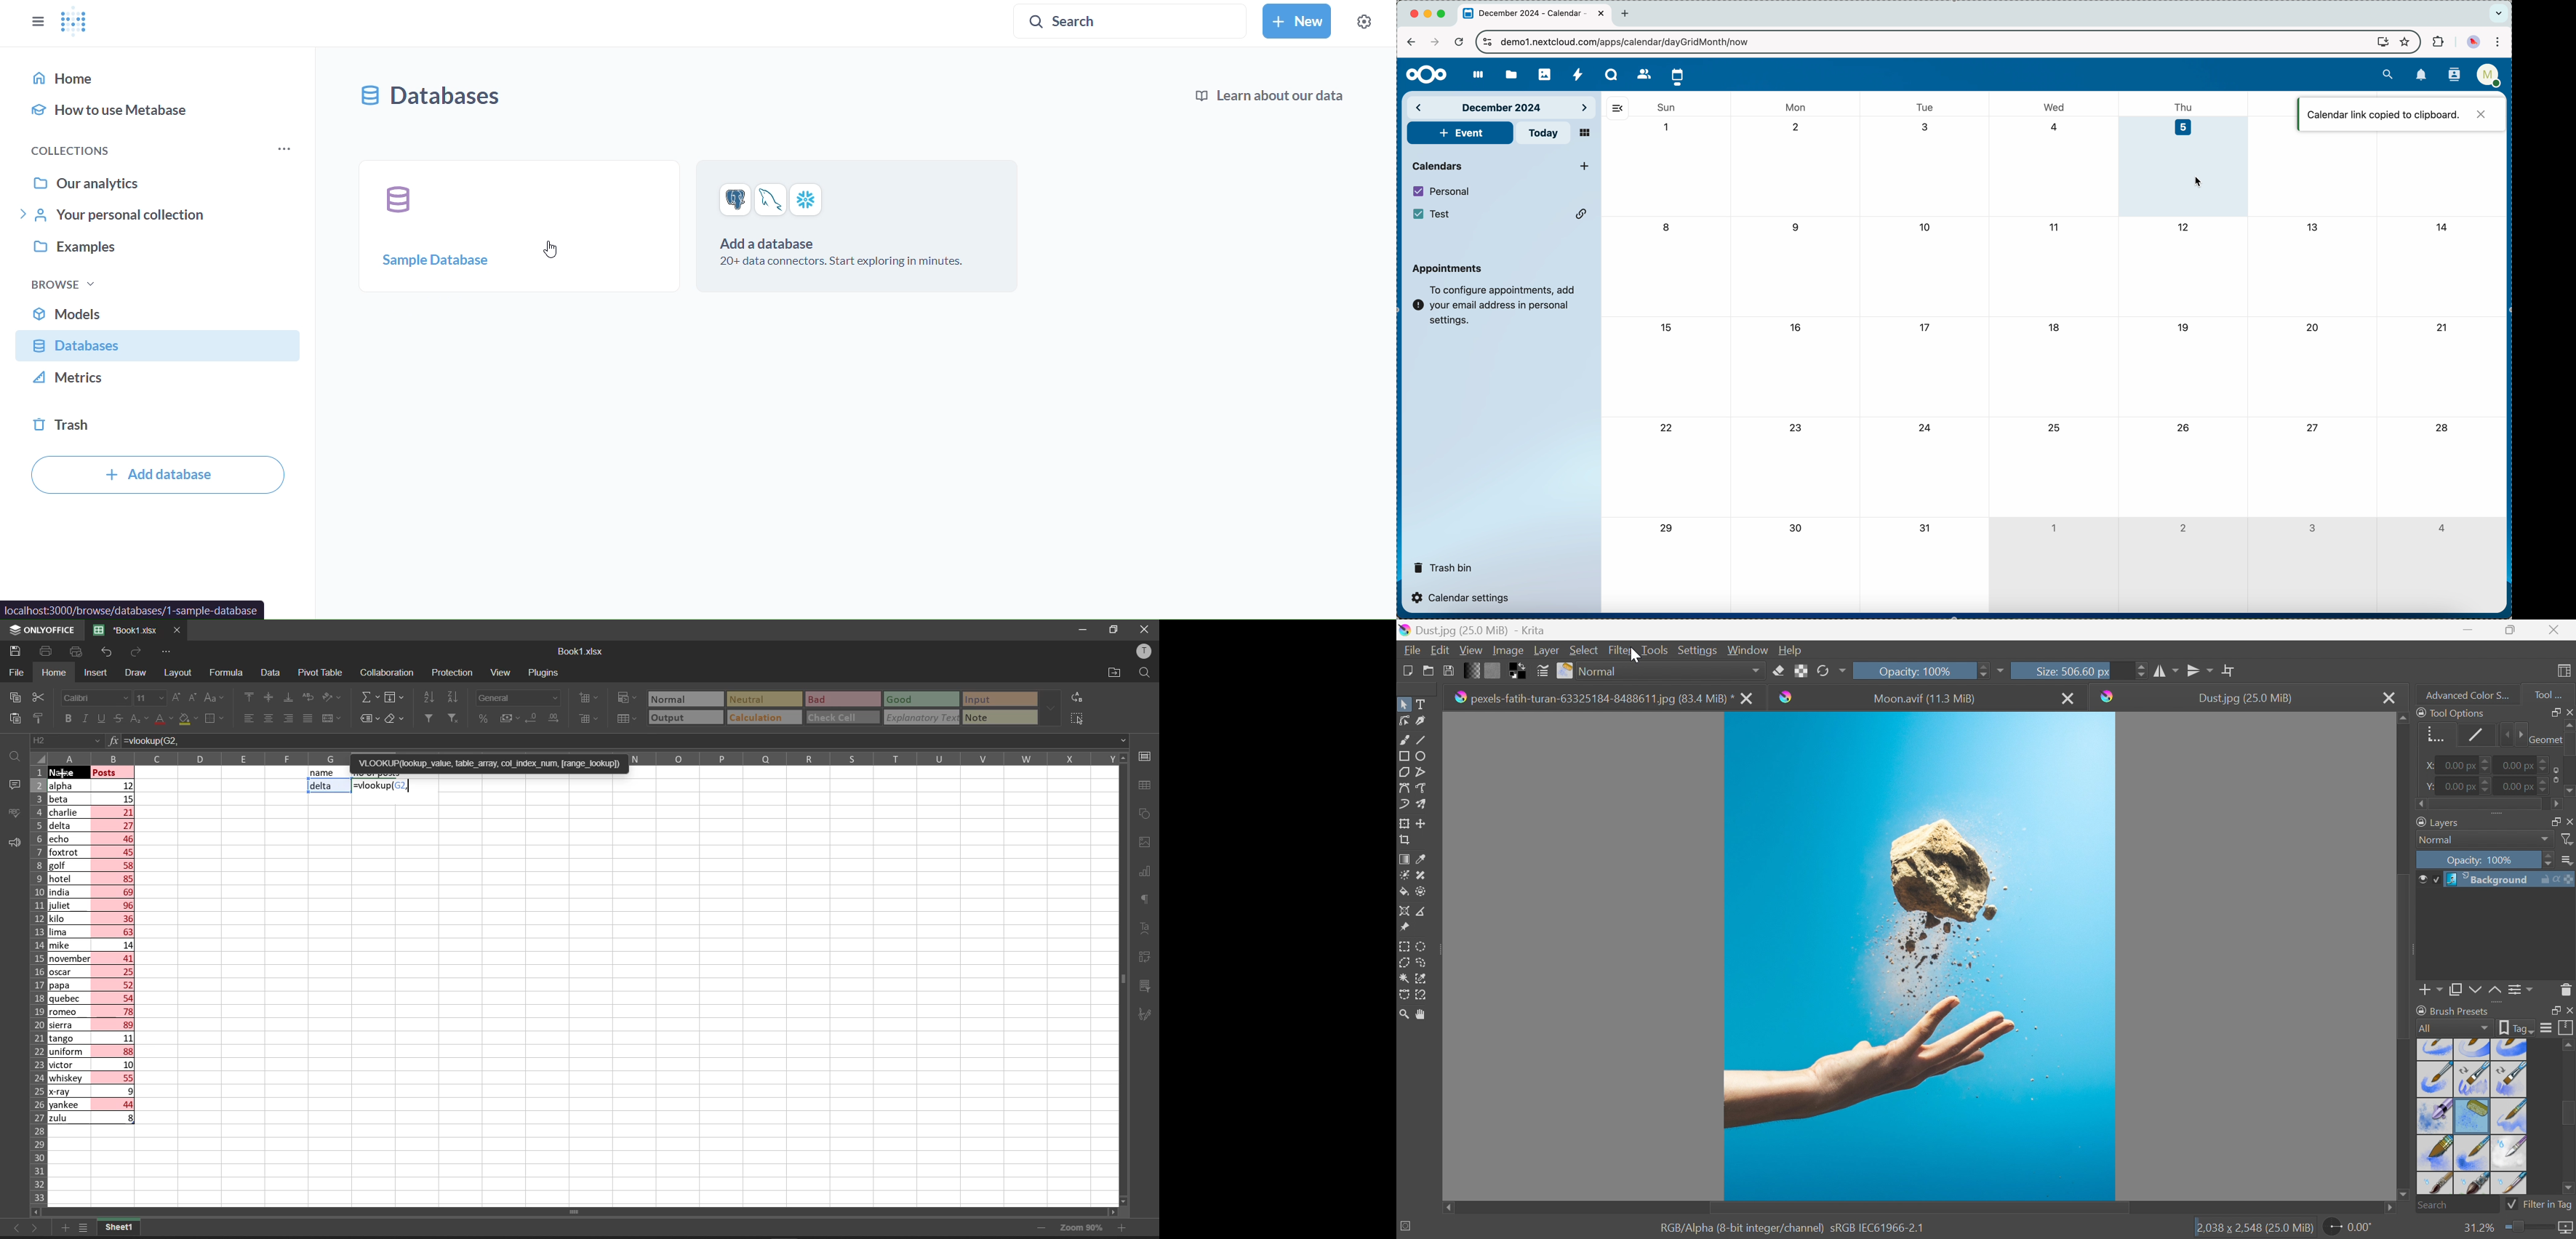 This screenshot has width=2576, height=1260. What do you see at coordinates (2513, 735) in the screenshot?
I see `Slider` at bounding box center [2513, 735].